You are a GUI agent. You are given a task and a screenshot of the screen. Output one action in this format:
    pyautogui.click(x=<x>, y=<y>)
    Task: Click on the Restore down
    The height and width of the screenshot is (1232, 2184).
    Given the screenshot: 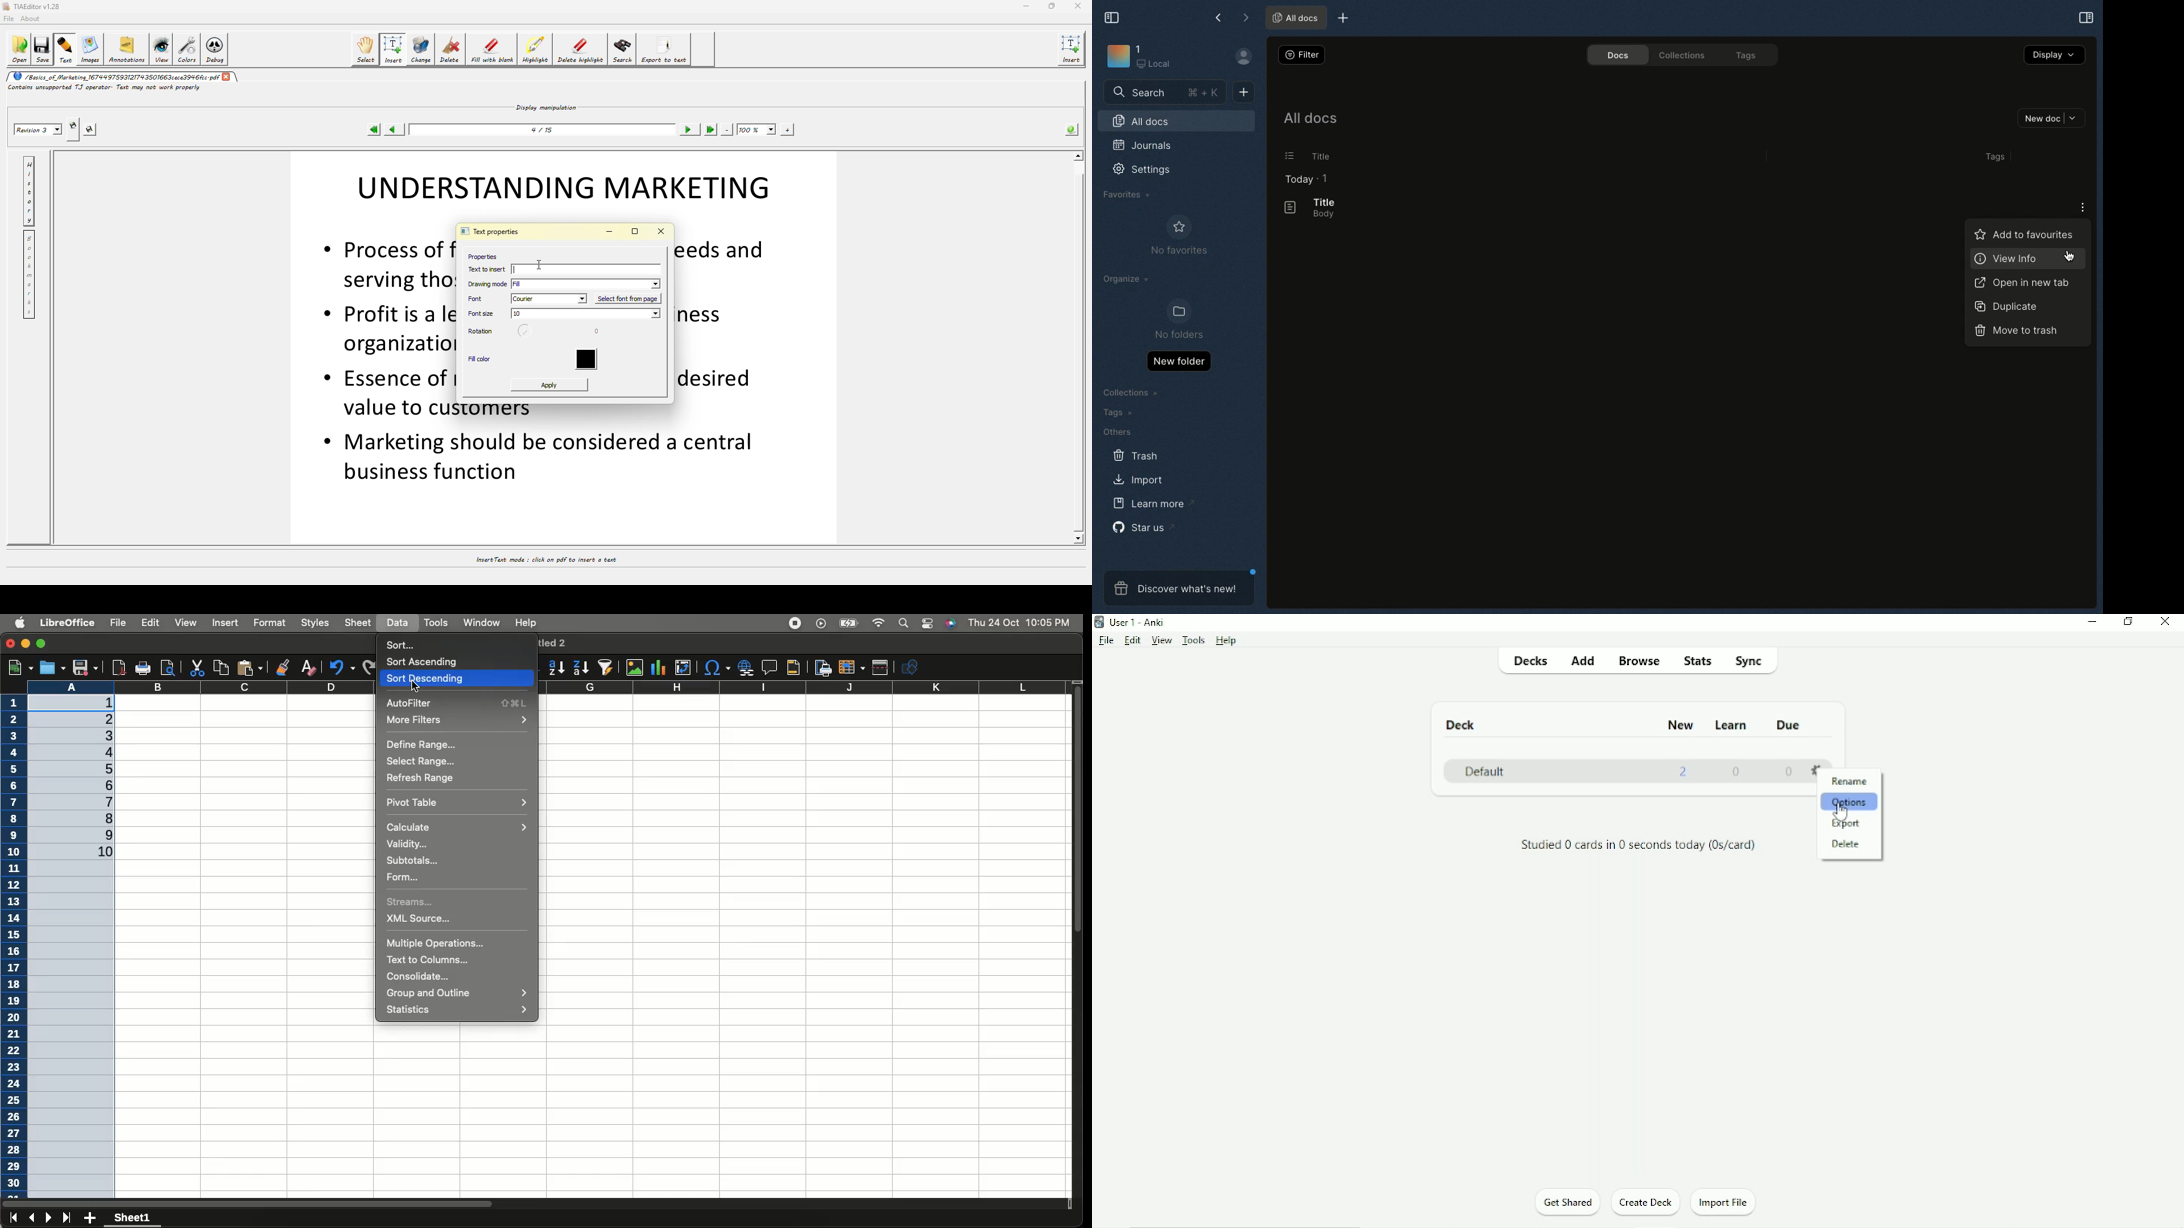 What is the action you would take?
    pyautogui.click(x=2128, y=623)
    